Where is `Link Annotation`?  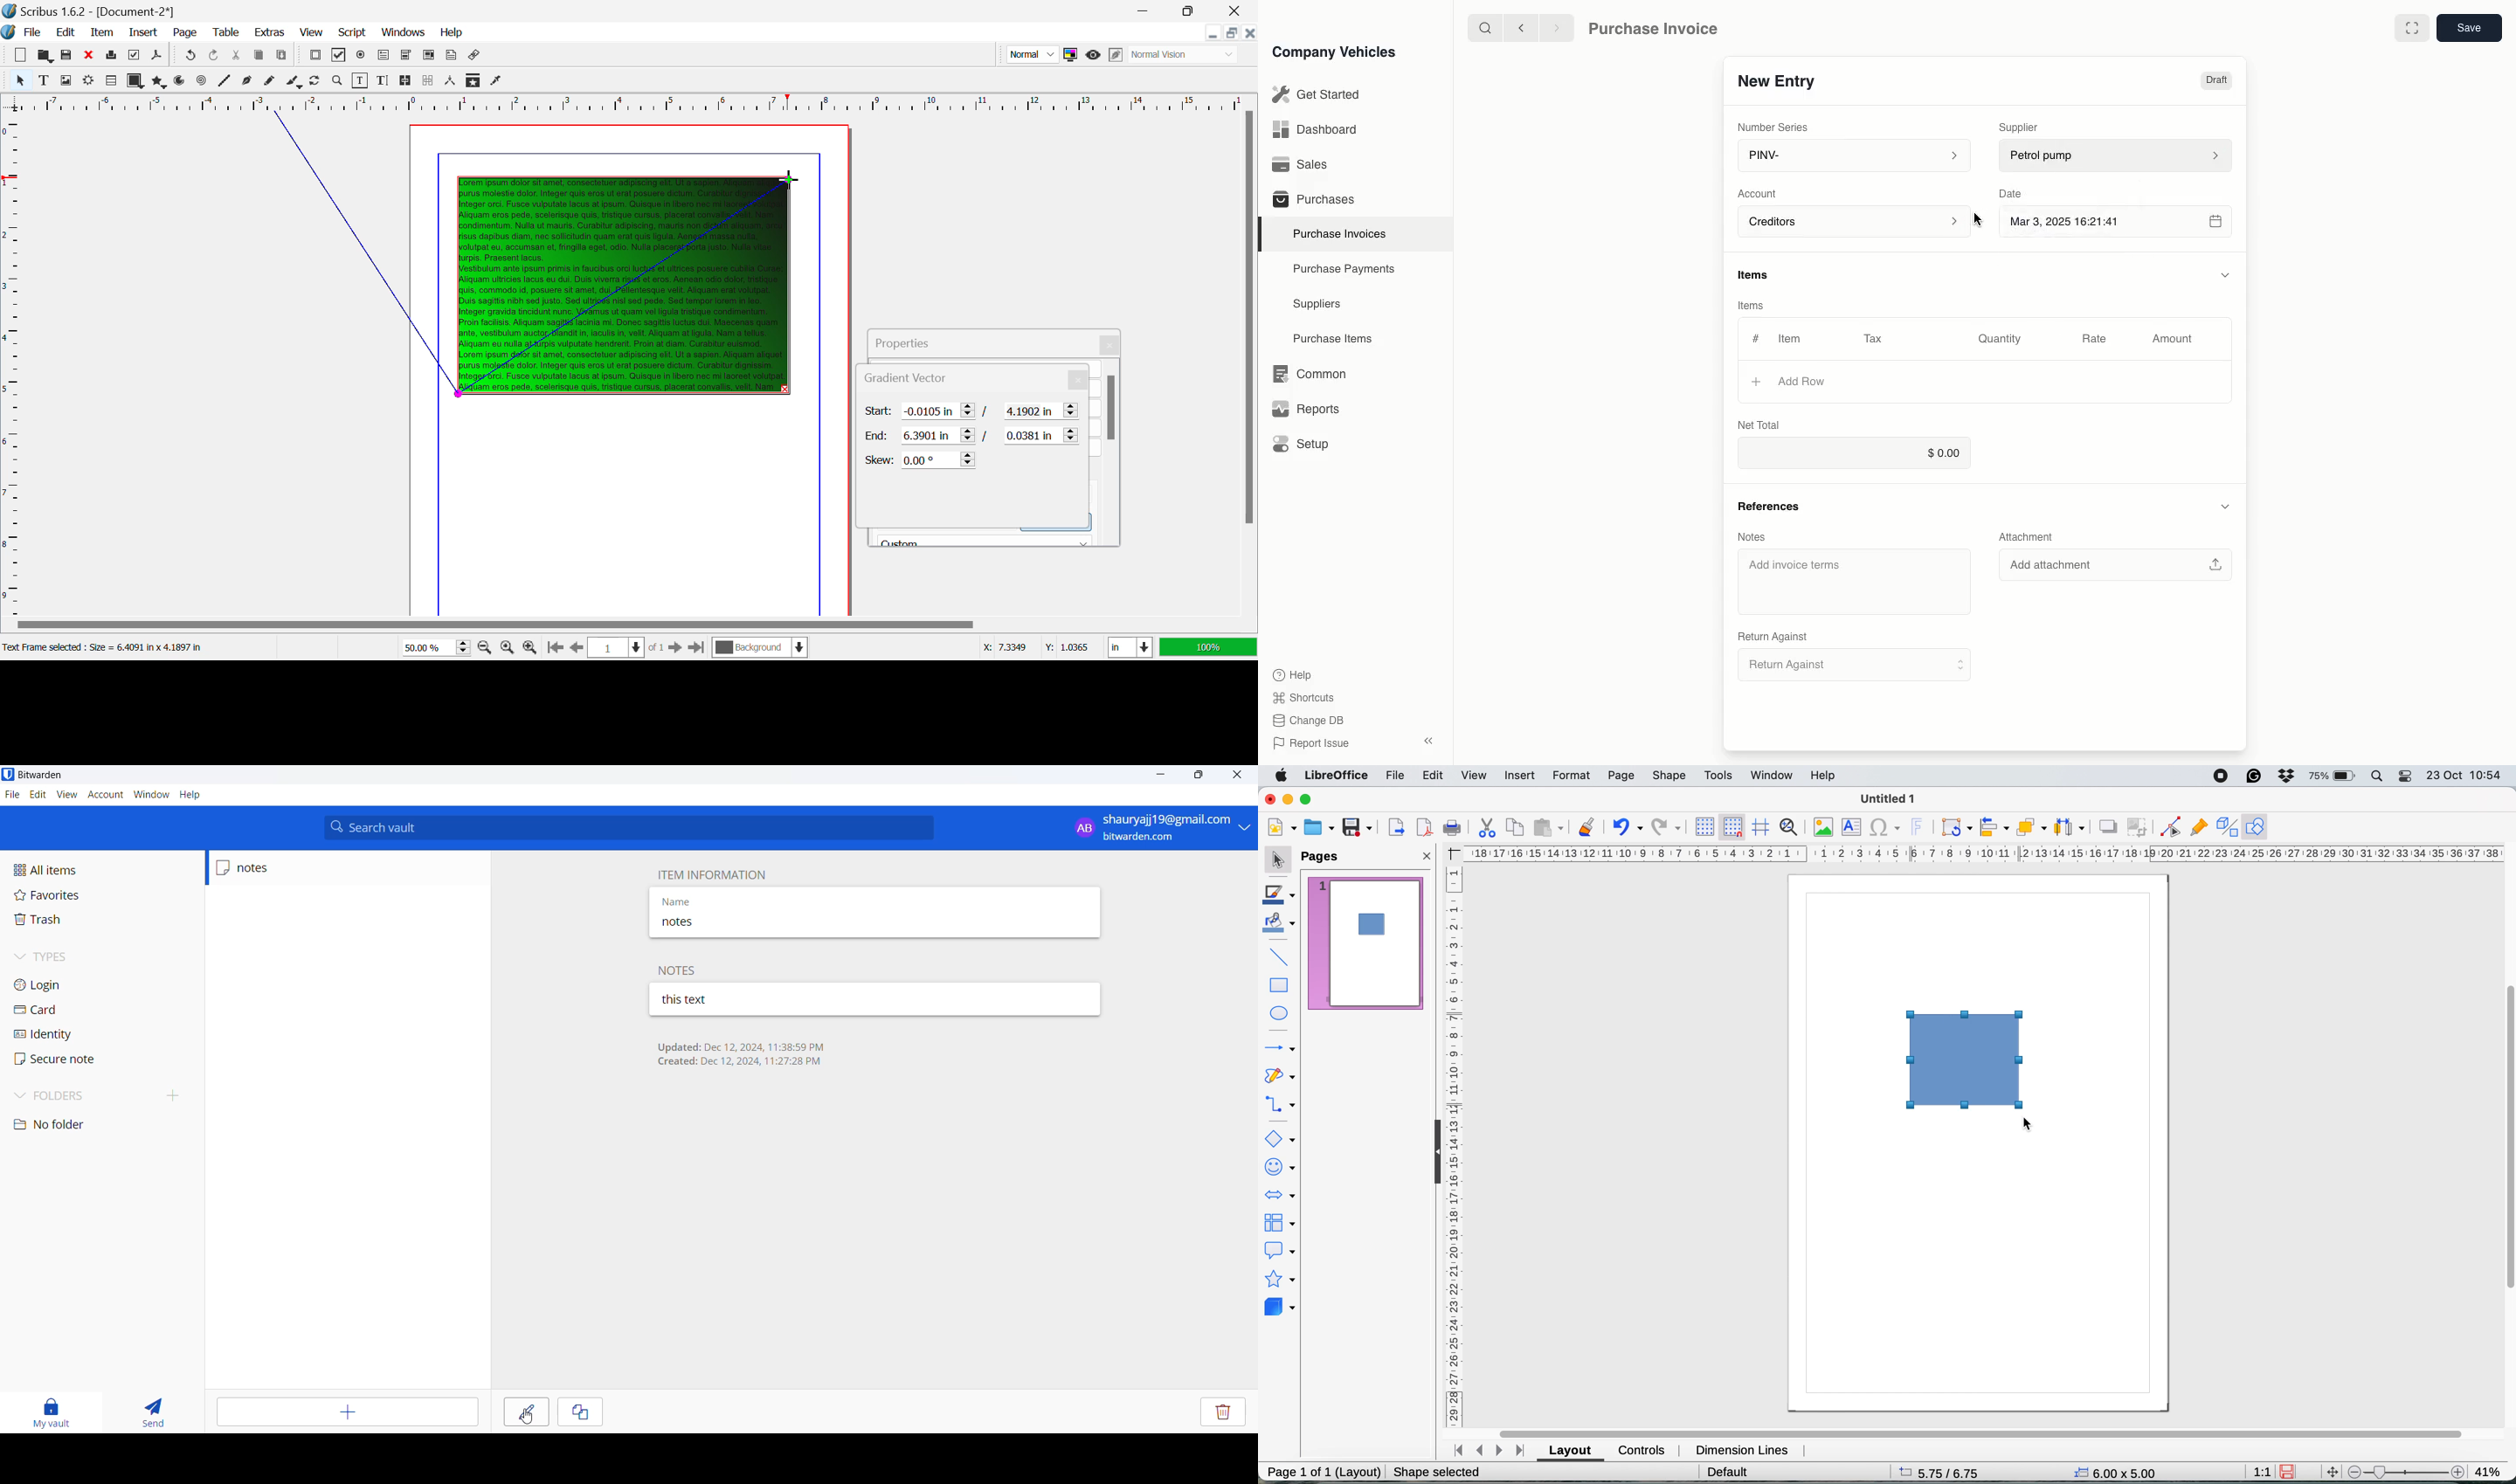 Link Annotation is located at coordinates (476, 56).